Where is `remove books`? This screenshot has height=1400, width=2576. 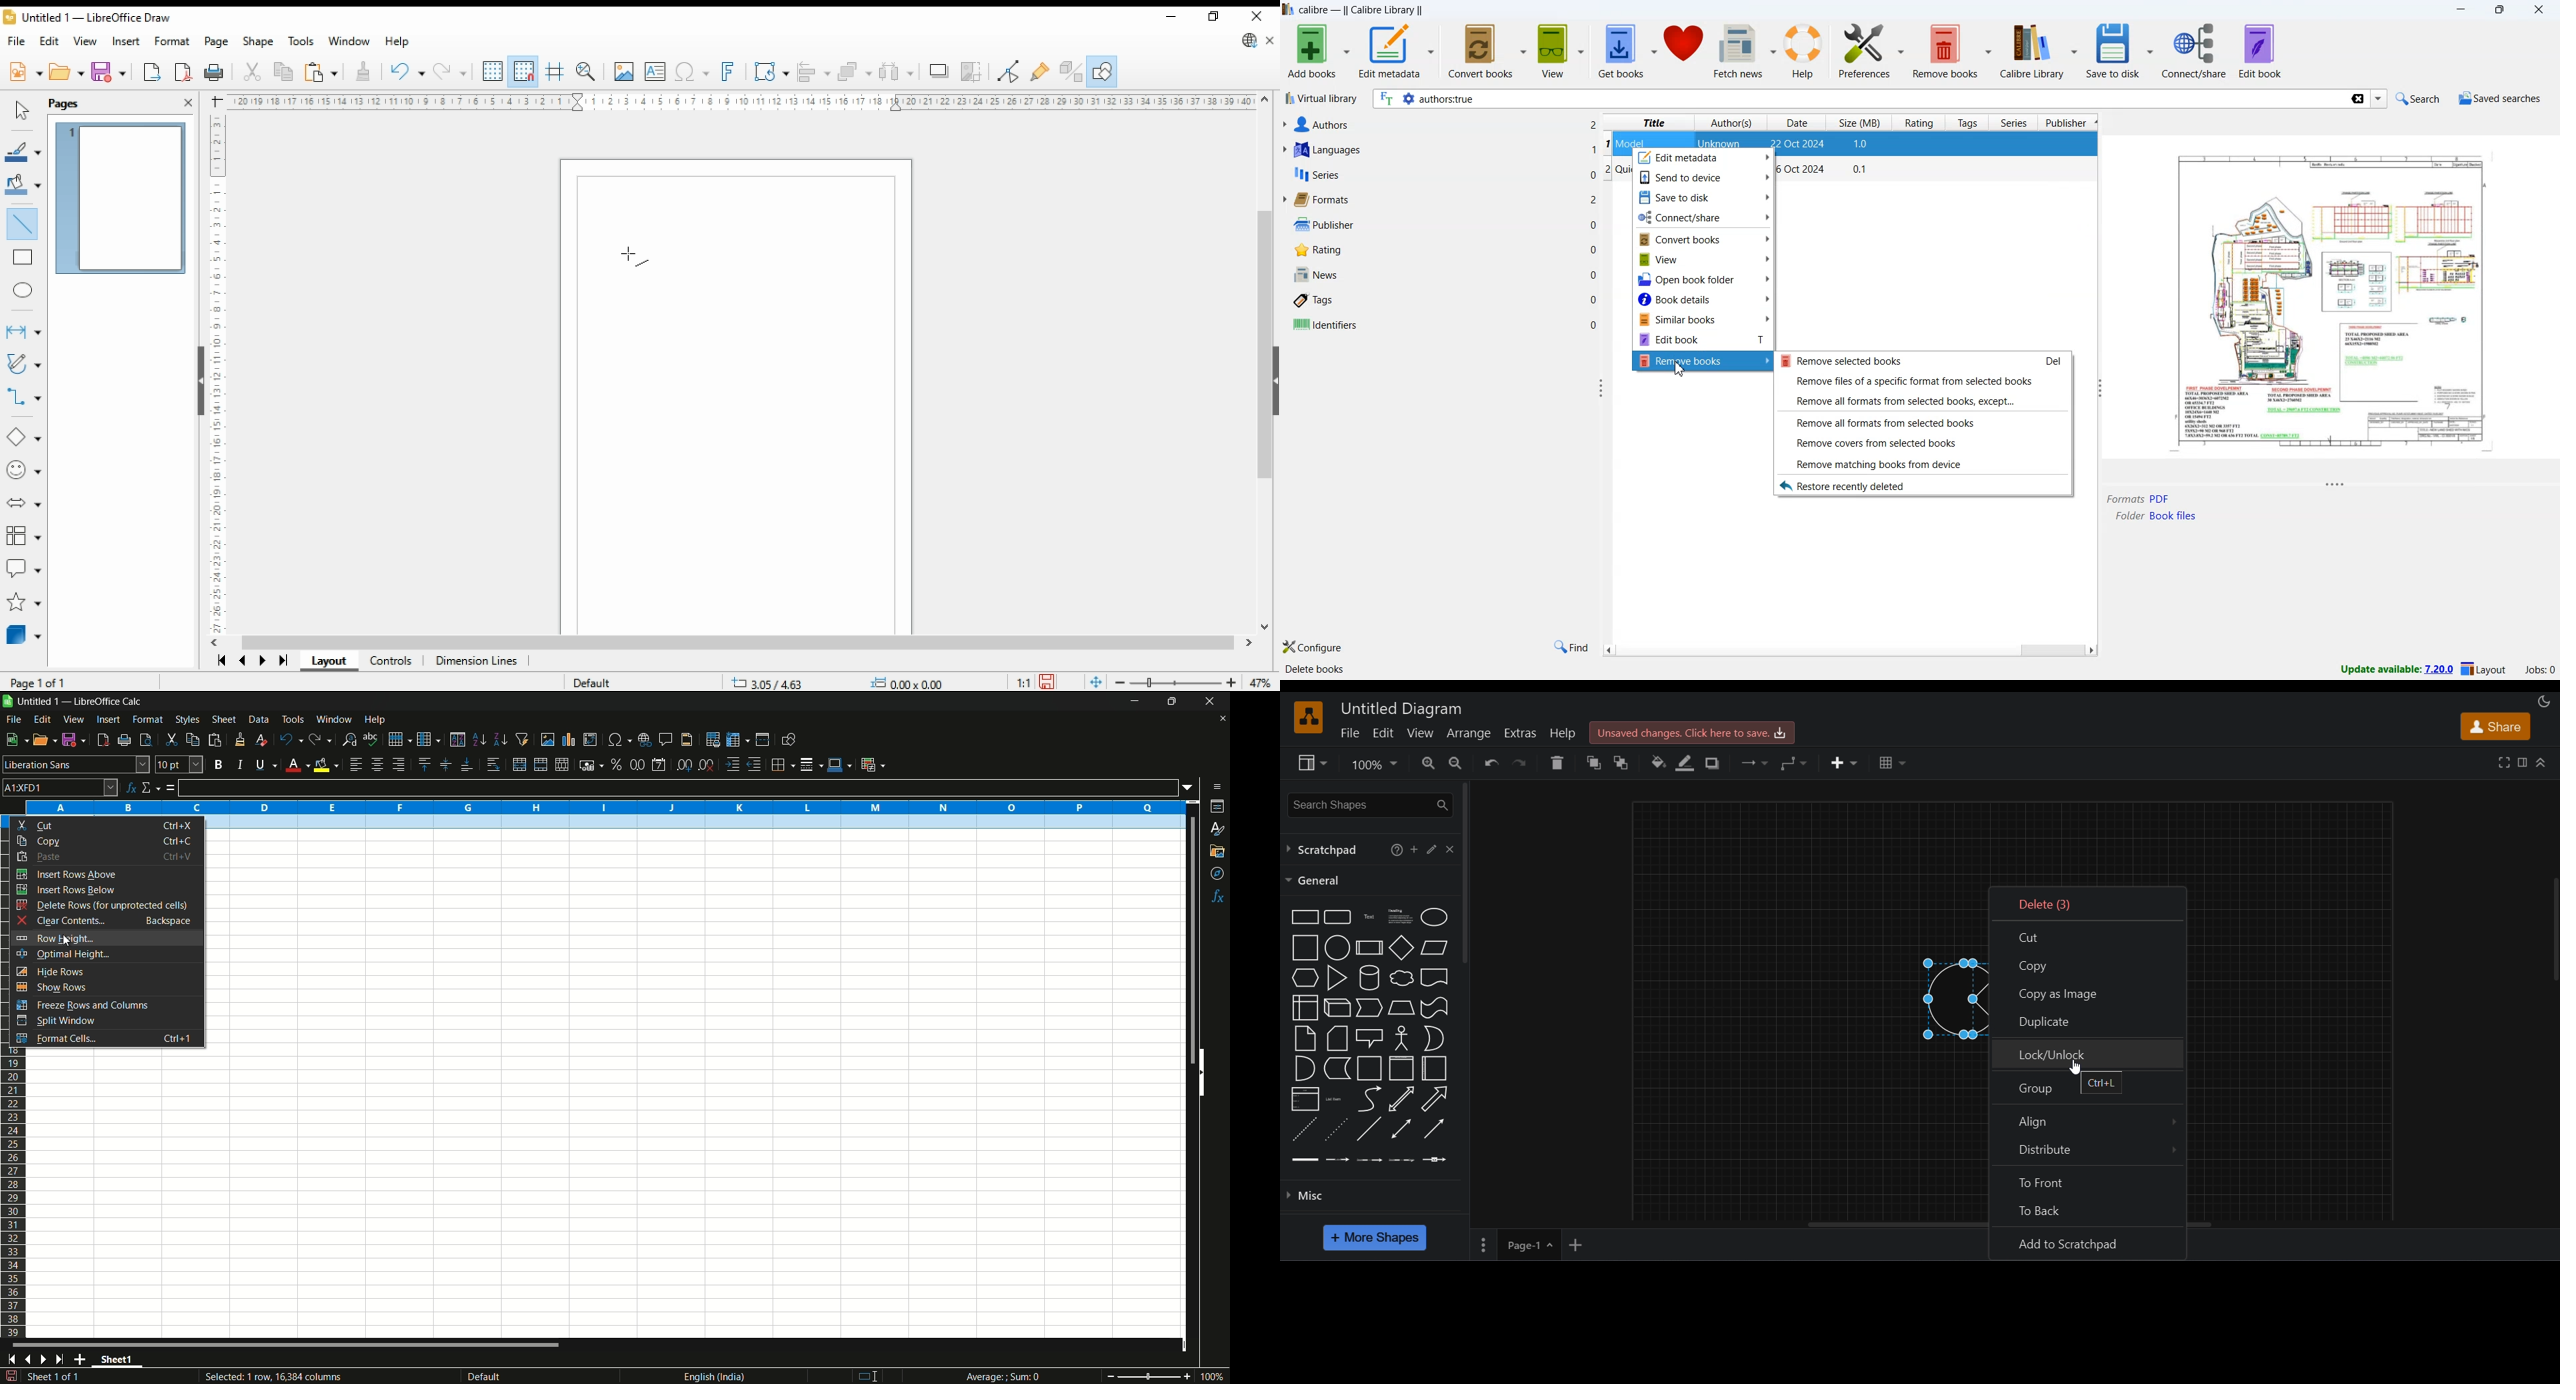 remove books is located at coordinates (1953, 51).